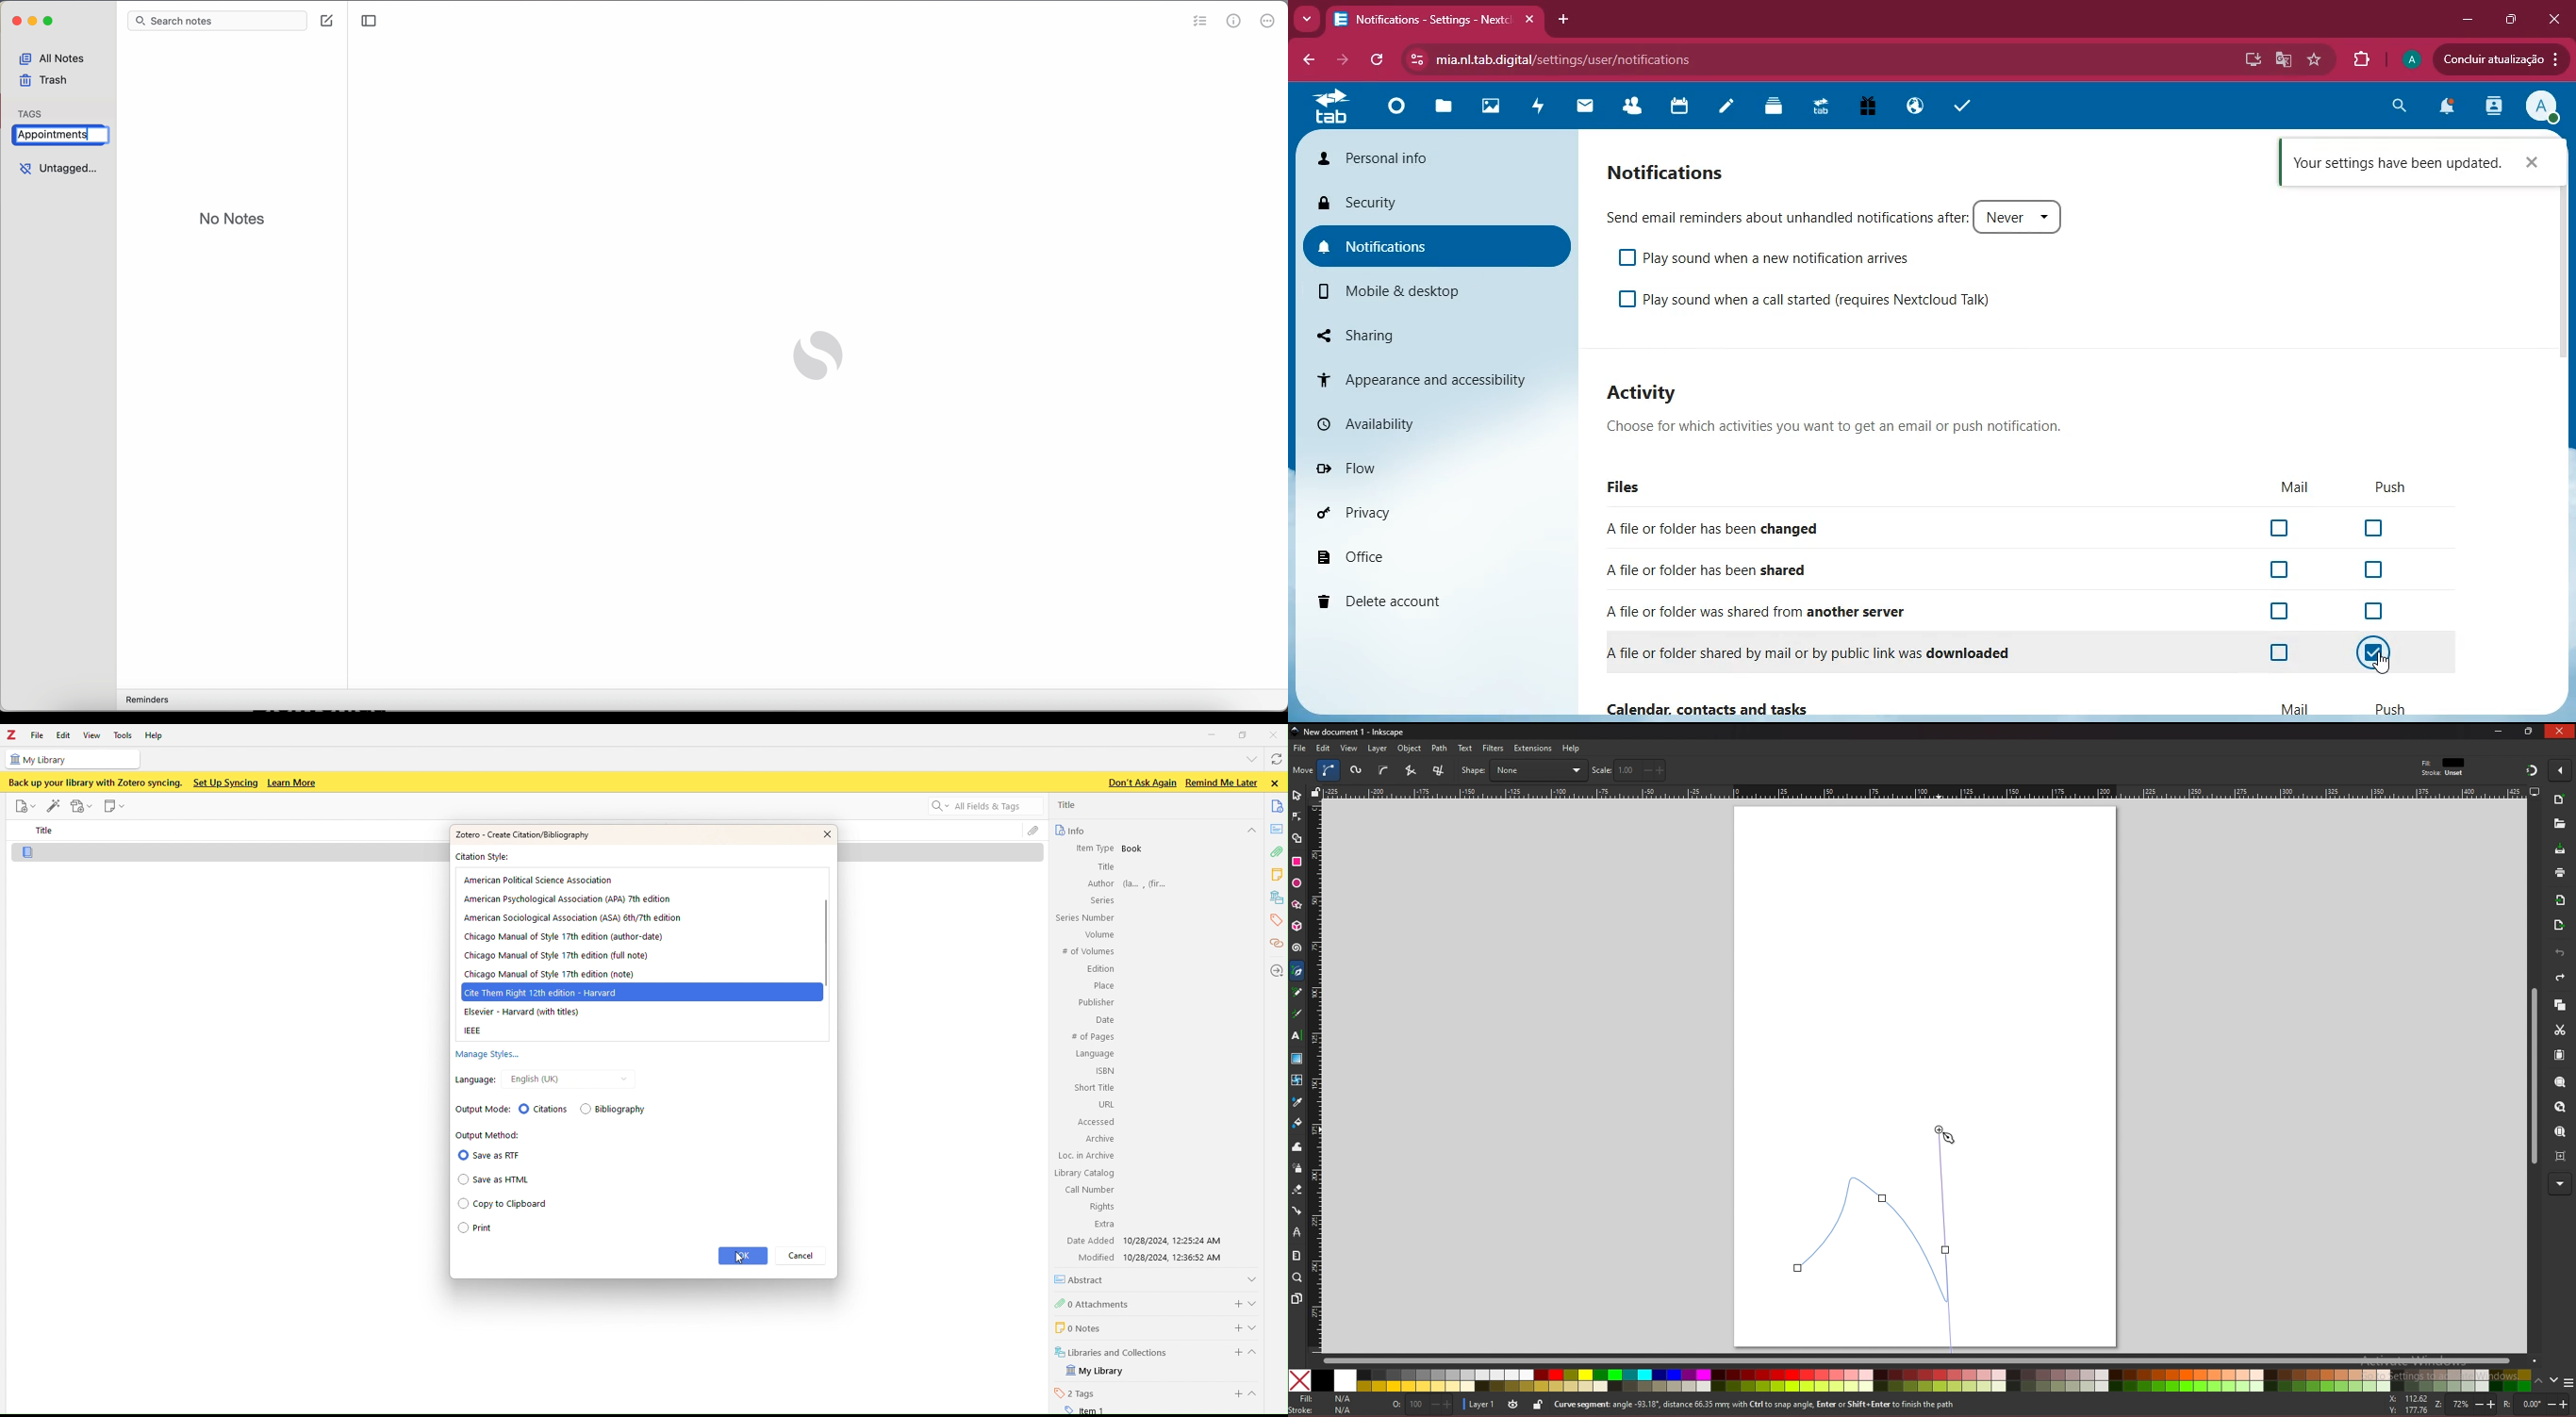 Image resolution: width=2576 pixels, height=1428 pixels. I want to click on mesh, so click(1296, 1080).